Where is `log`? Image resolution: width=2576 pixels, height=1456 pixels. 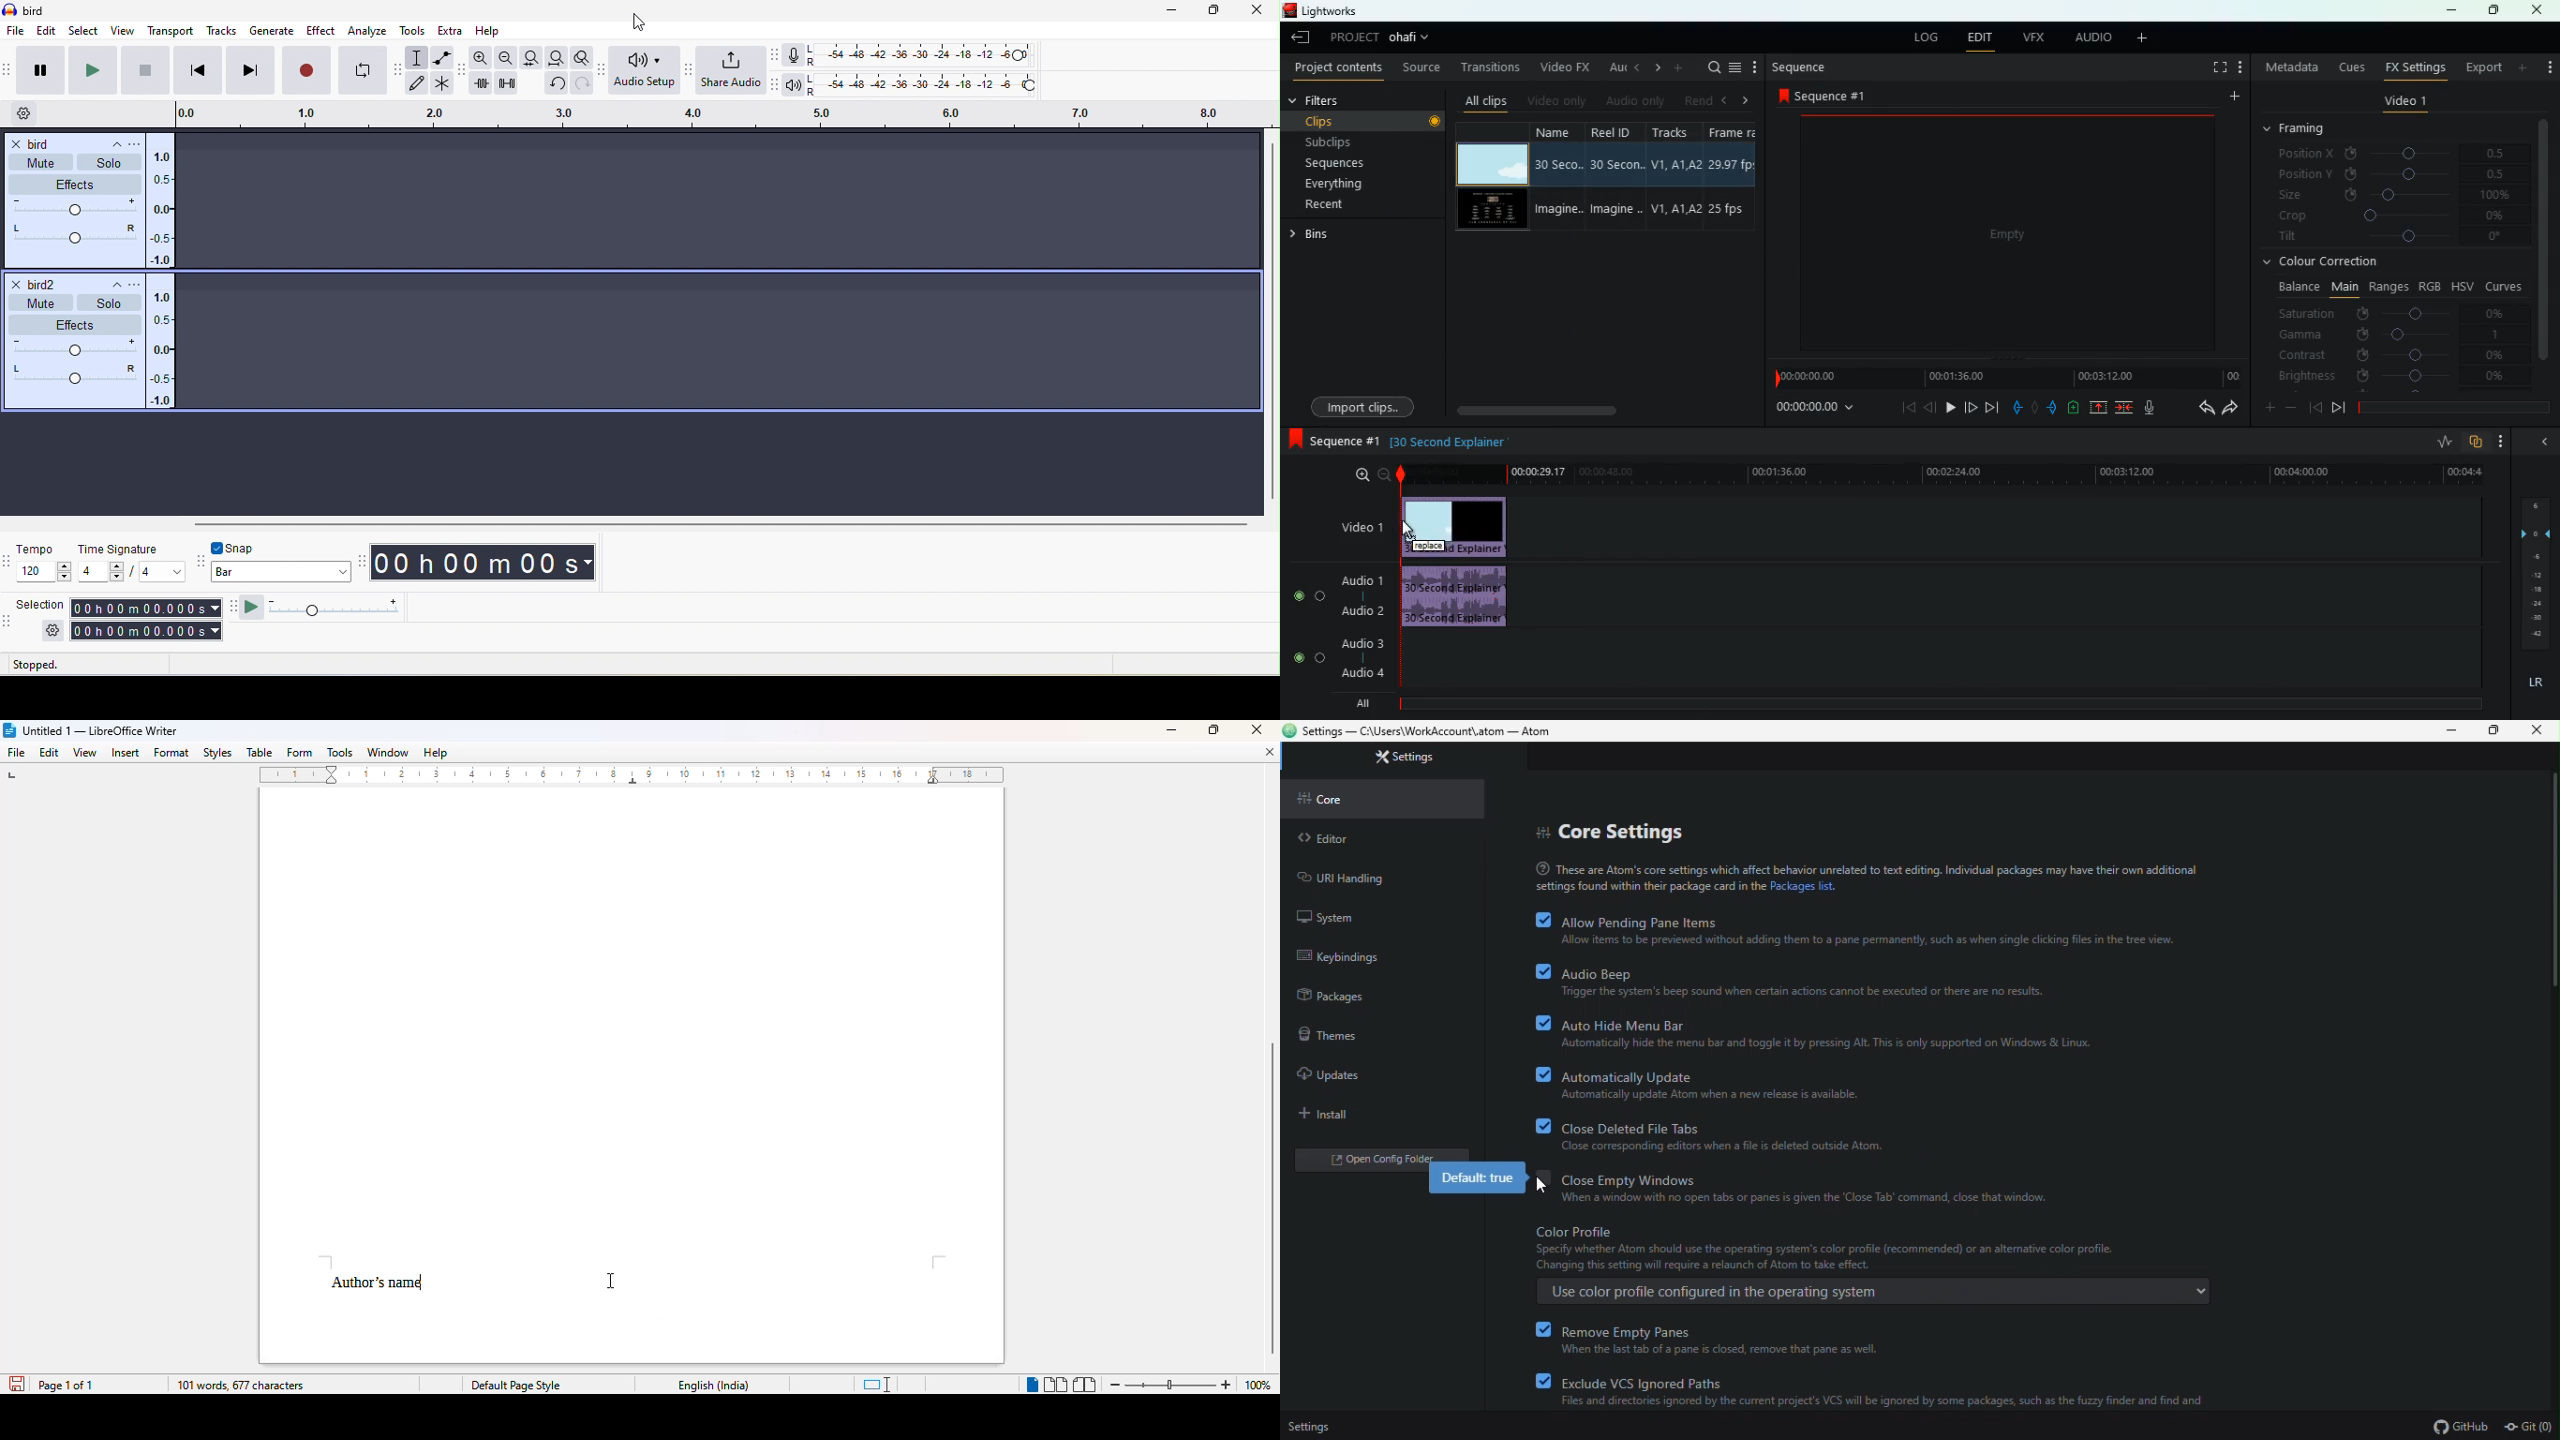
log is located at coordinates (1926, 39).